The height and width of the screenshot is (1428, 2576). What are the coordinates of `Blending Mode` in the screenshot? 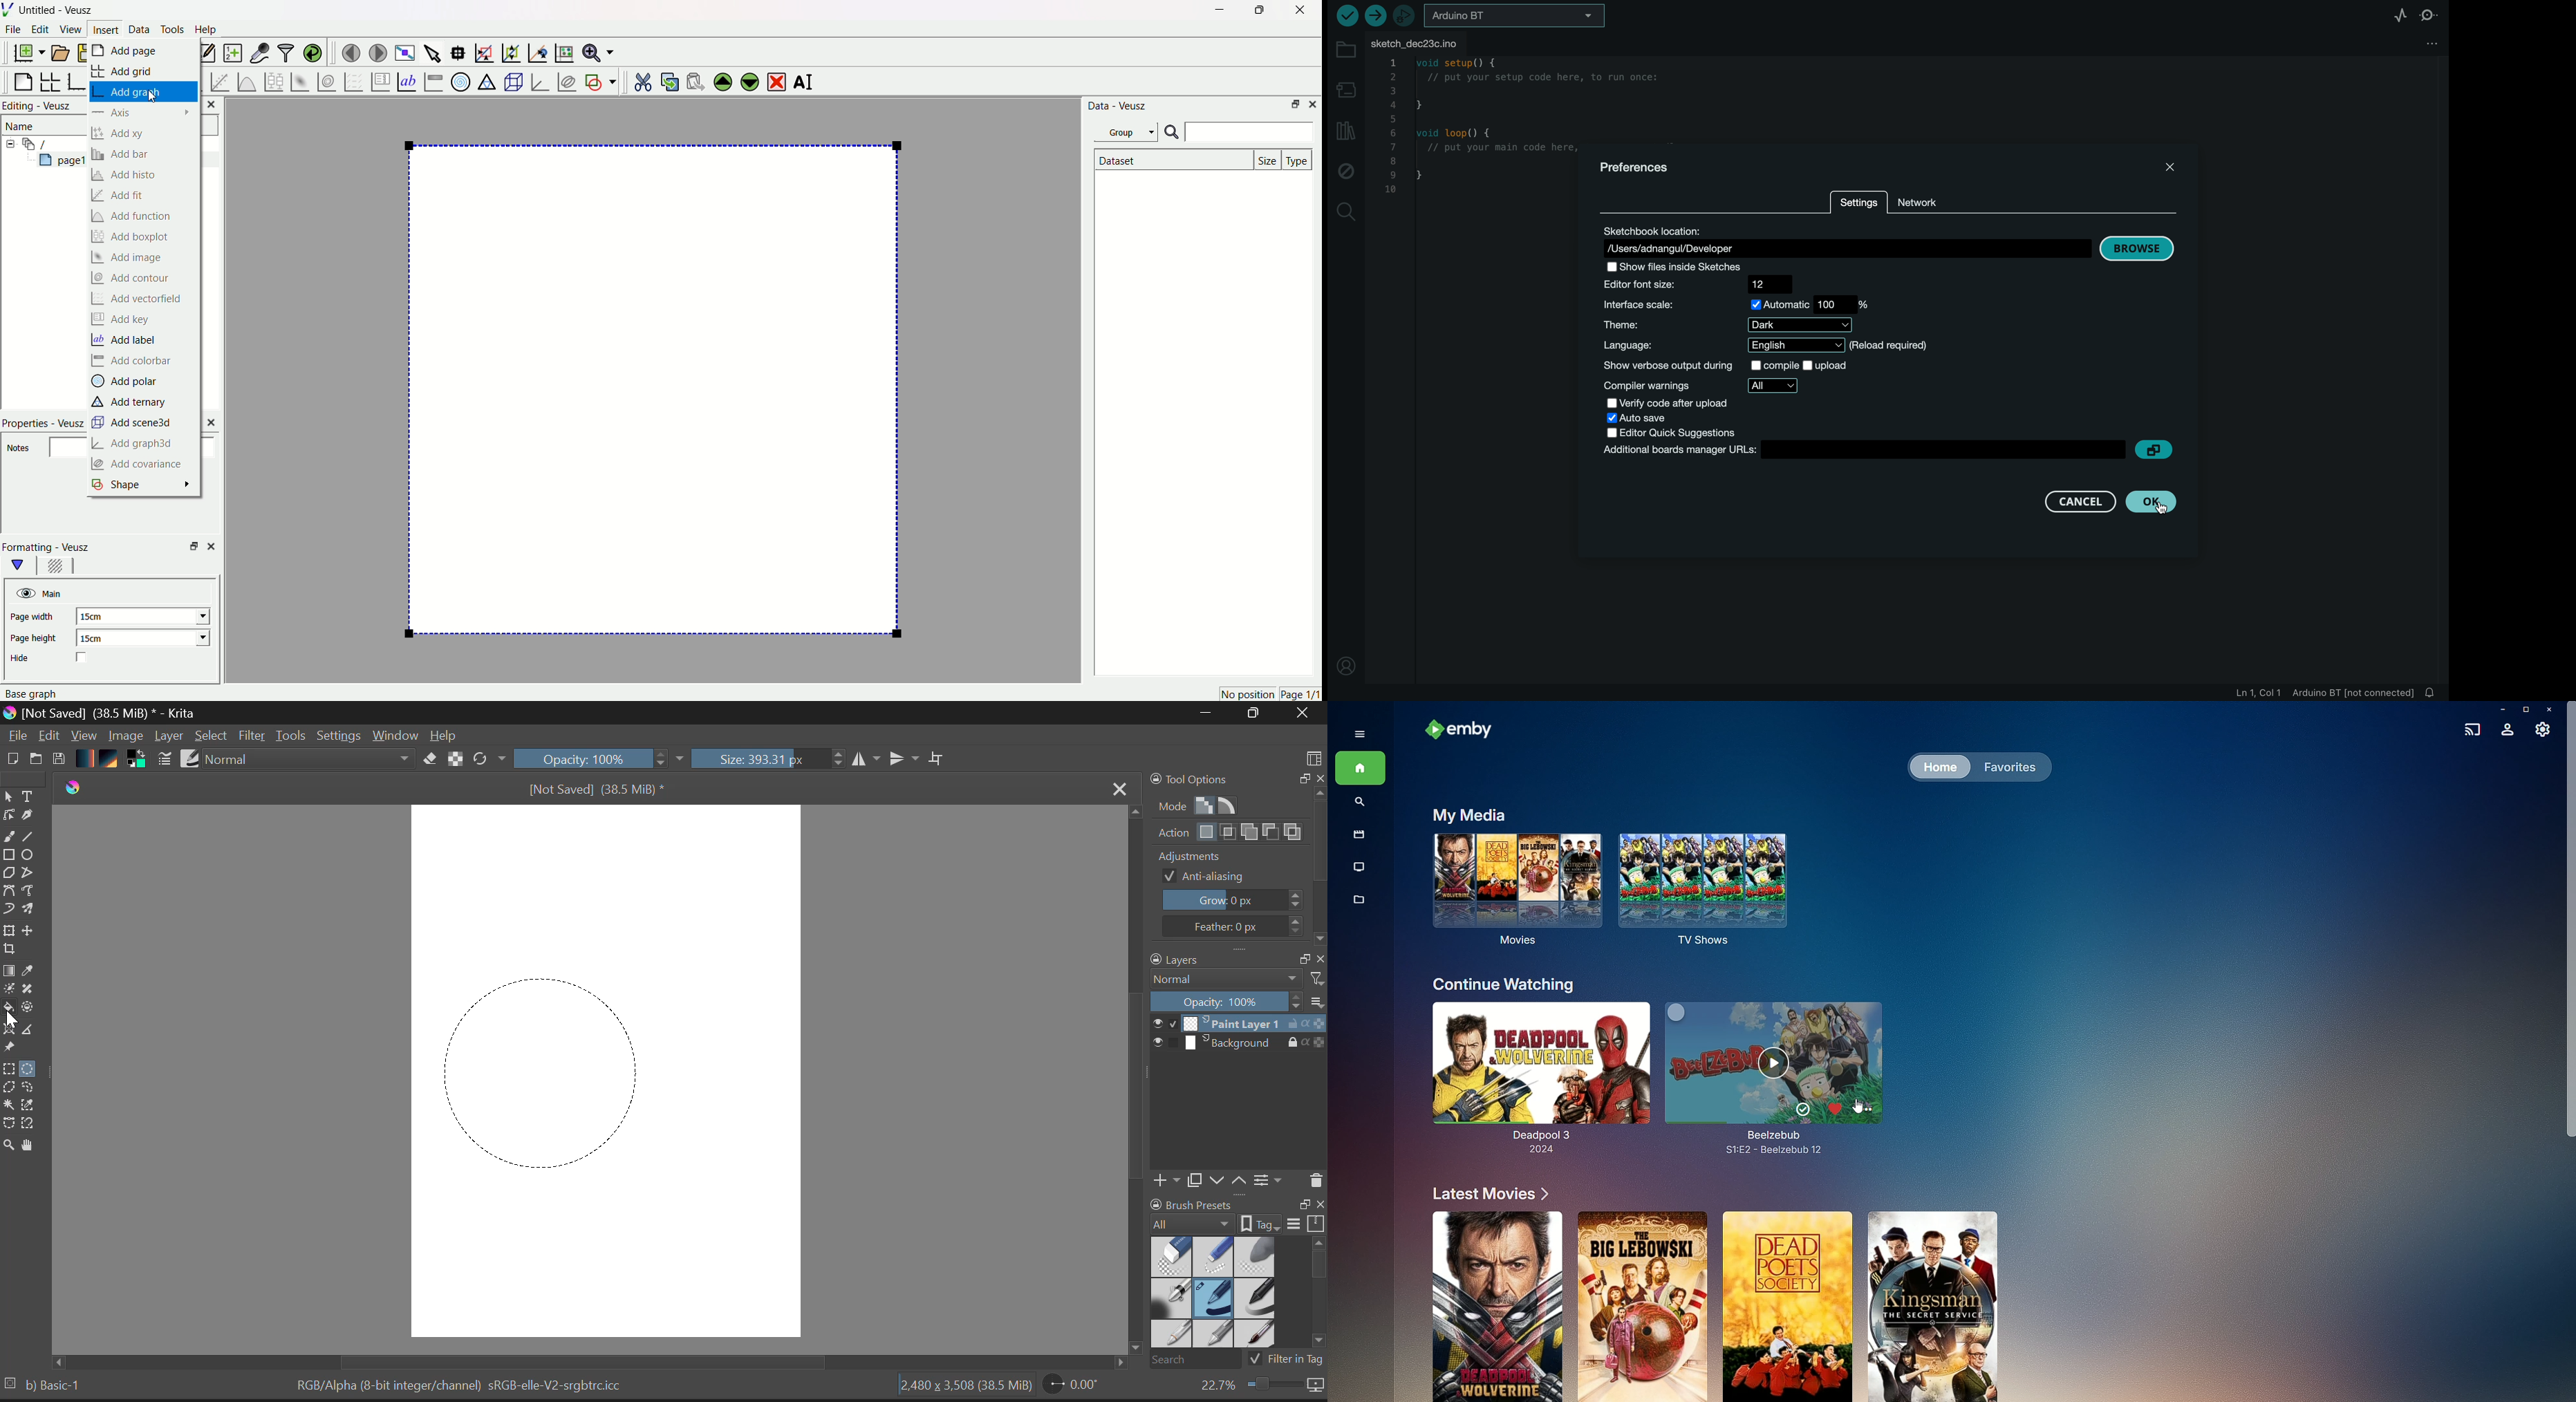 It's located at (308, 760).